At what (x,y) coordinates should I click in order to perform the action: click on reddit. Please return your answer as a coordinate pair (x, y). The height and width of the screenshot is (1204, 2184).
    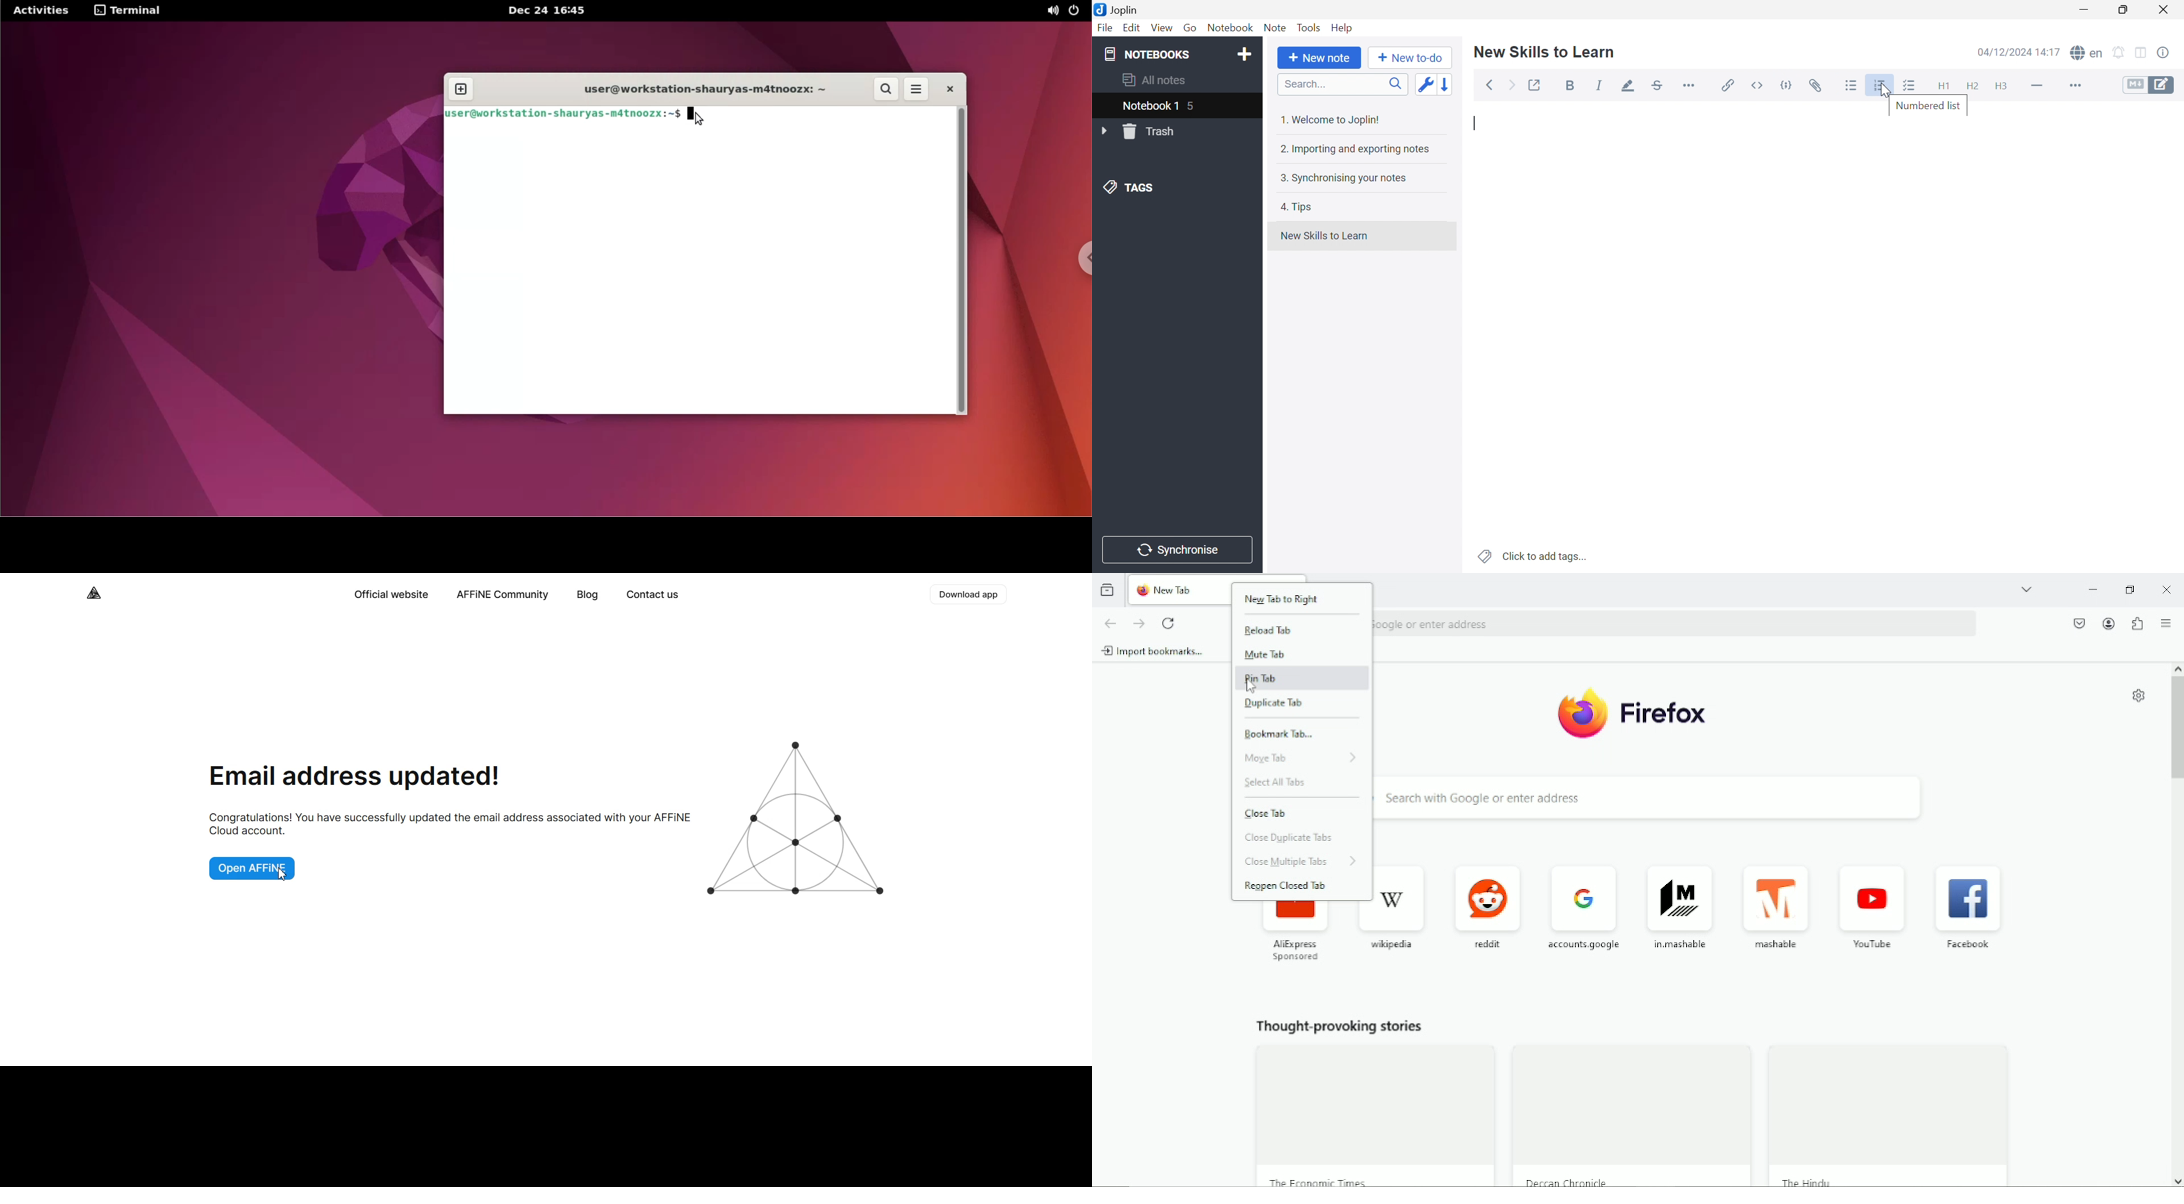
    Looking at the image, I should click on (1488, 906).